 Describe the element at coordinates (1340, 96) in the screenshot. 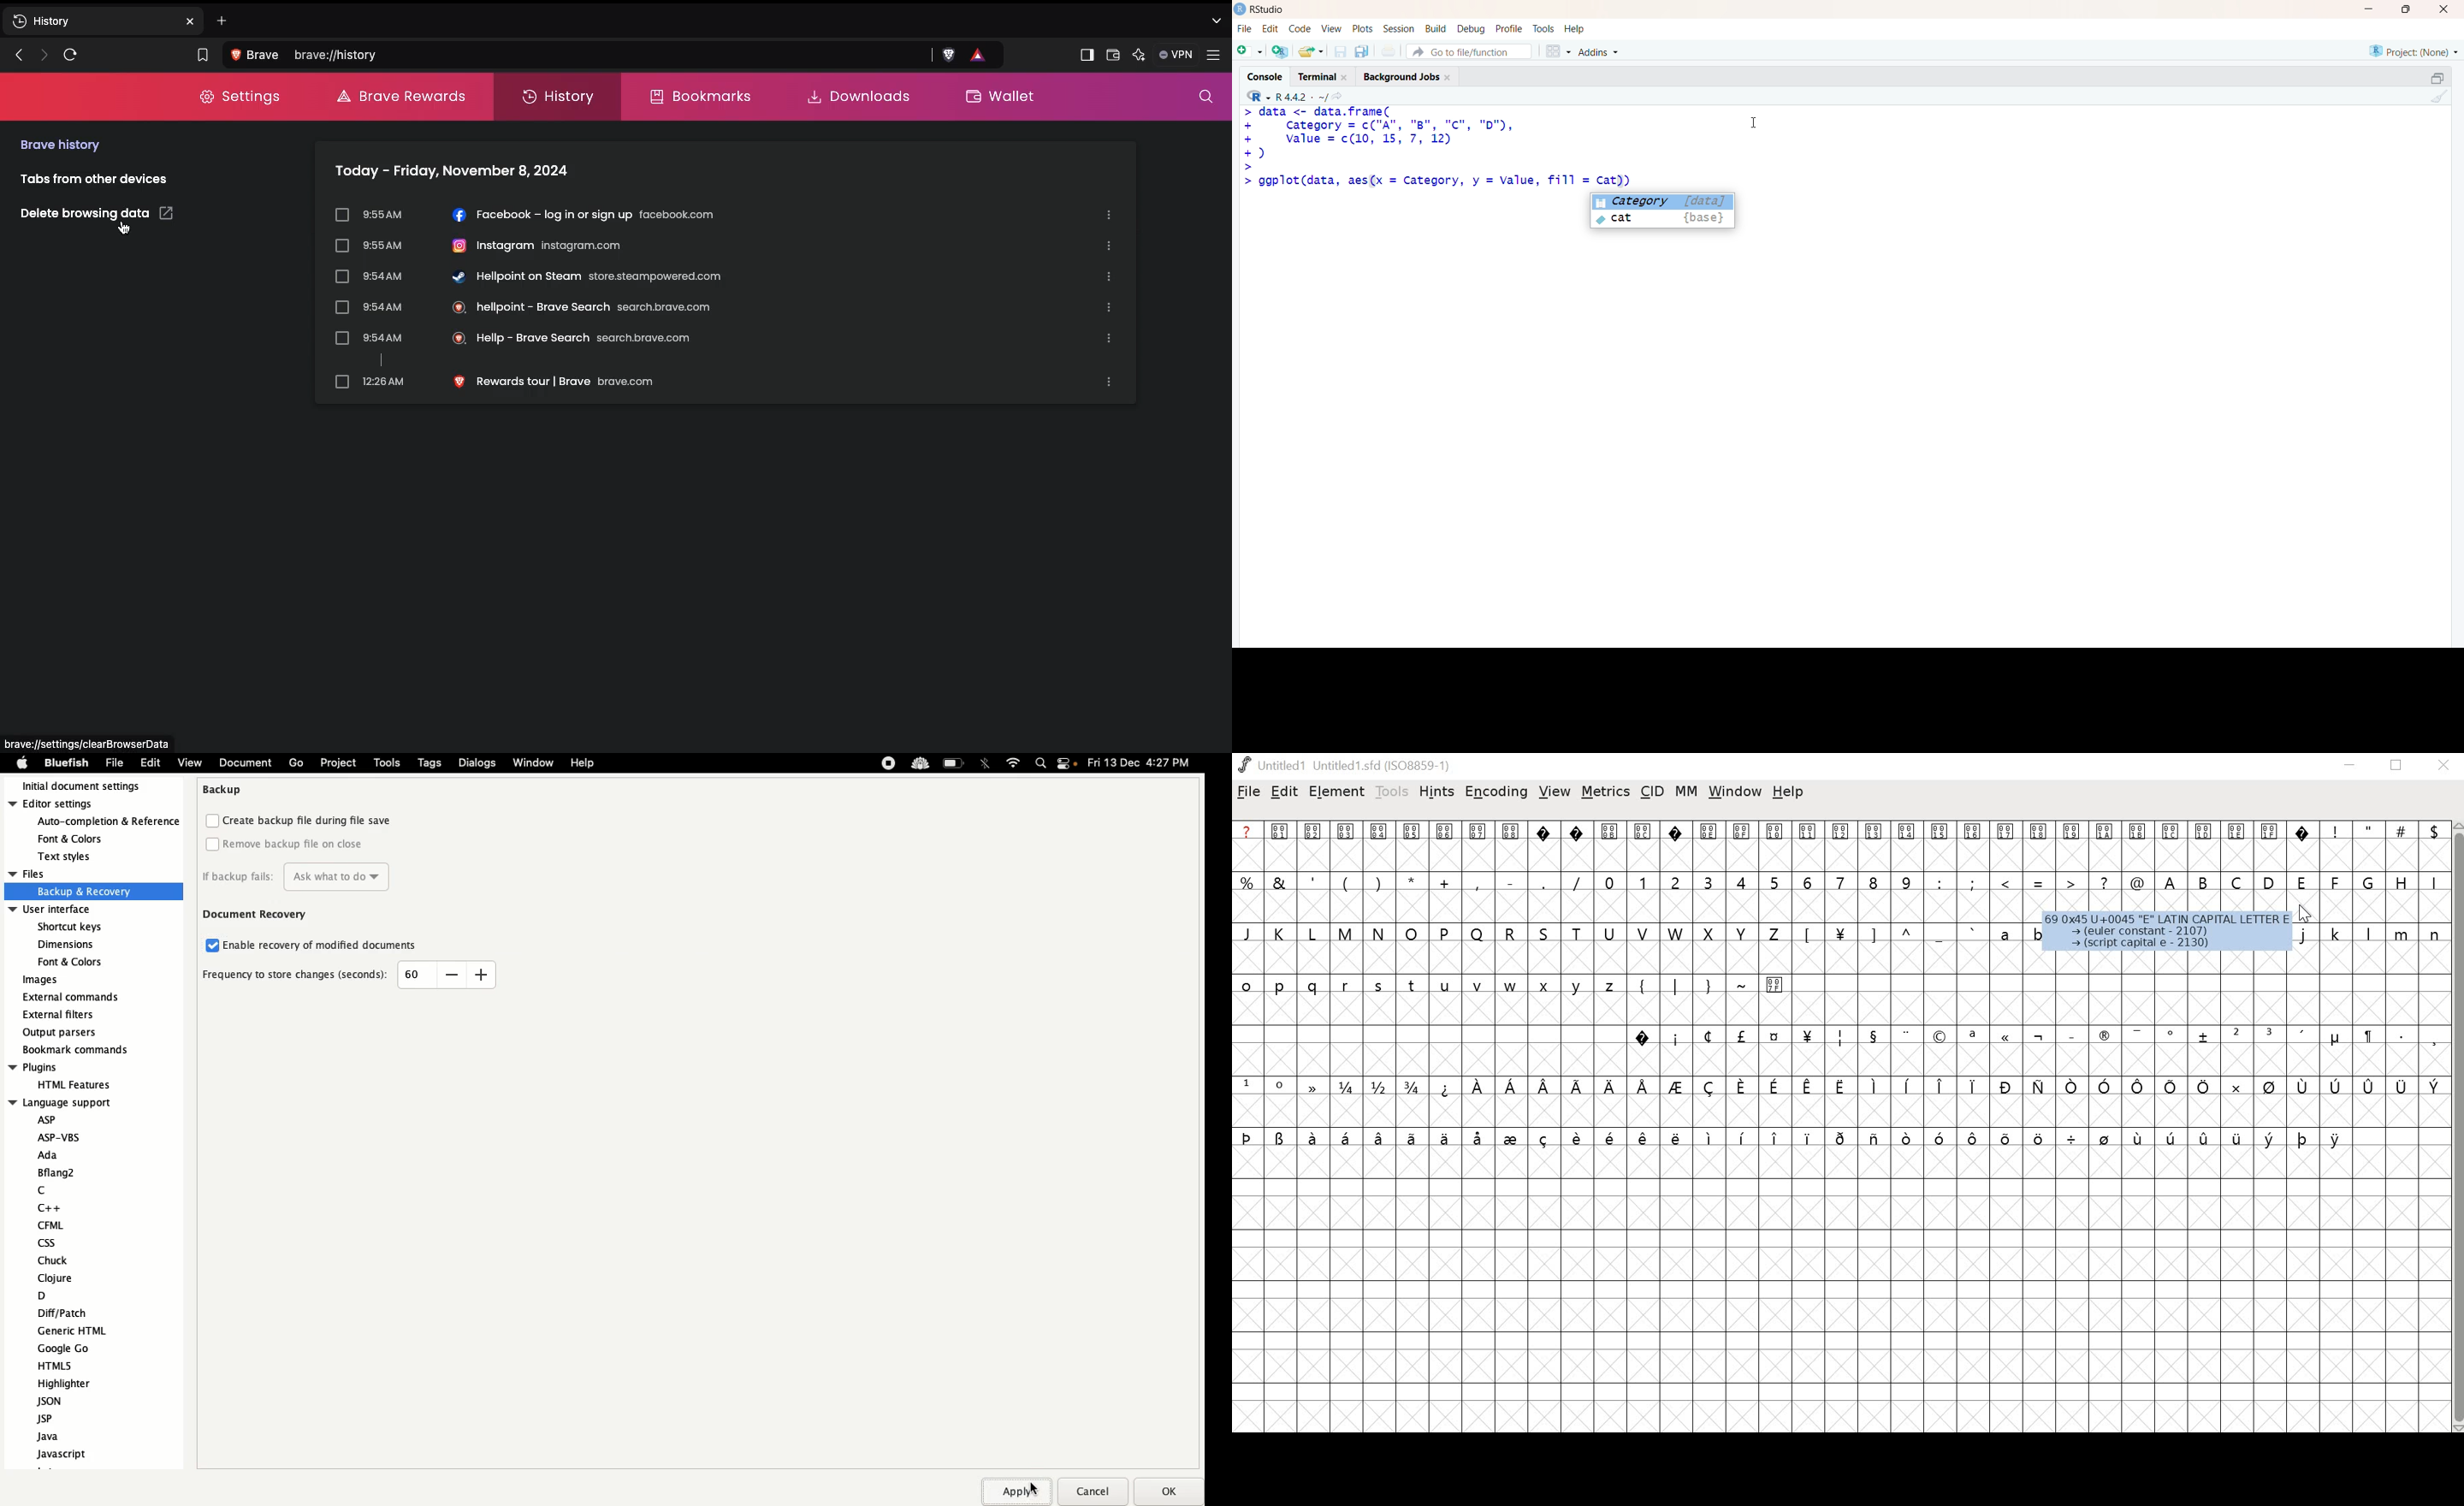

I see `go to directiory` at that location.